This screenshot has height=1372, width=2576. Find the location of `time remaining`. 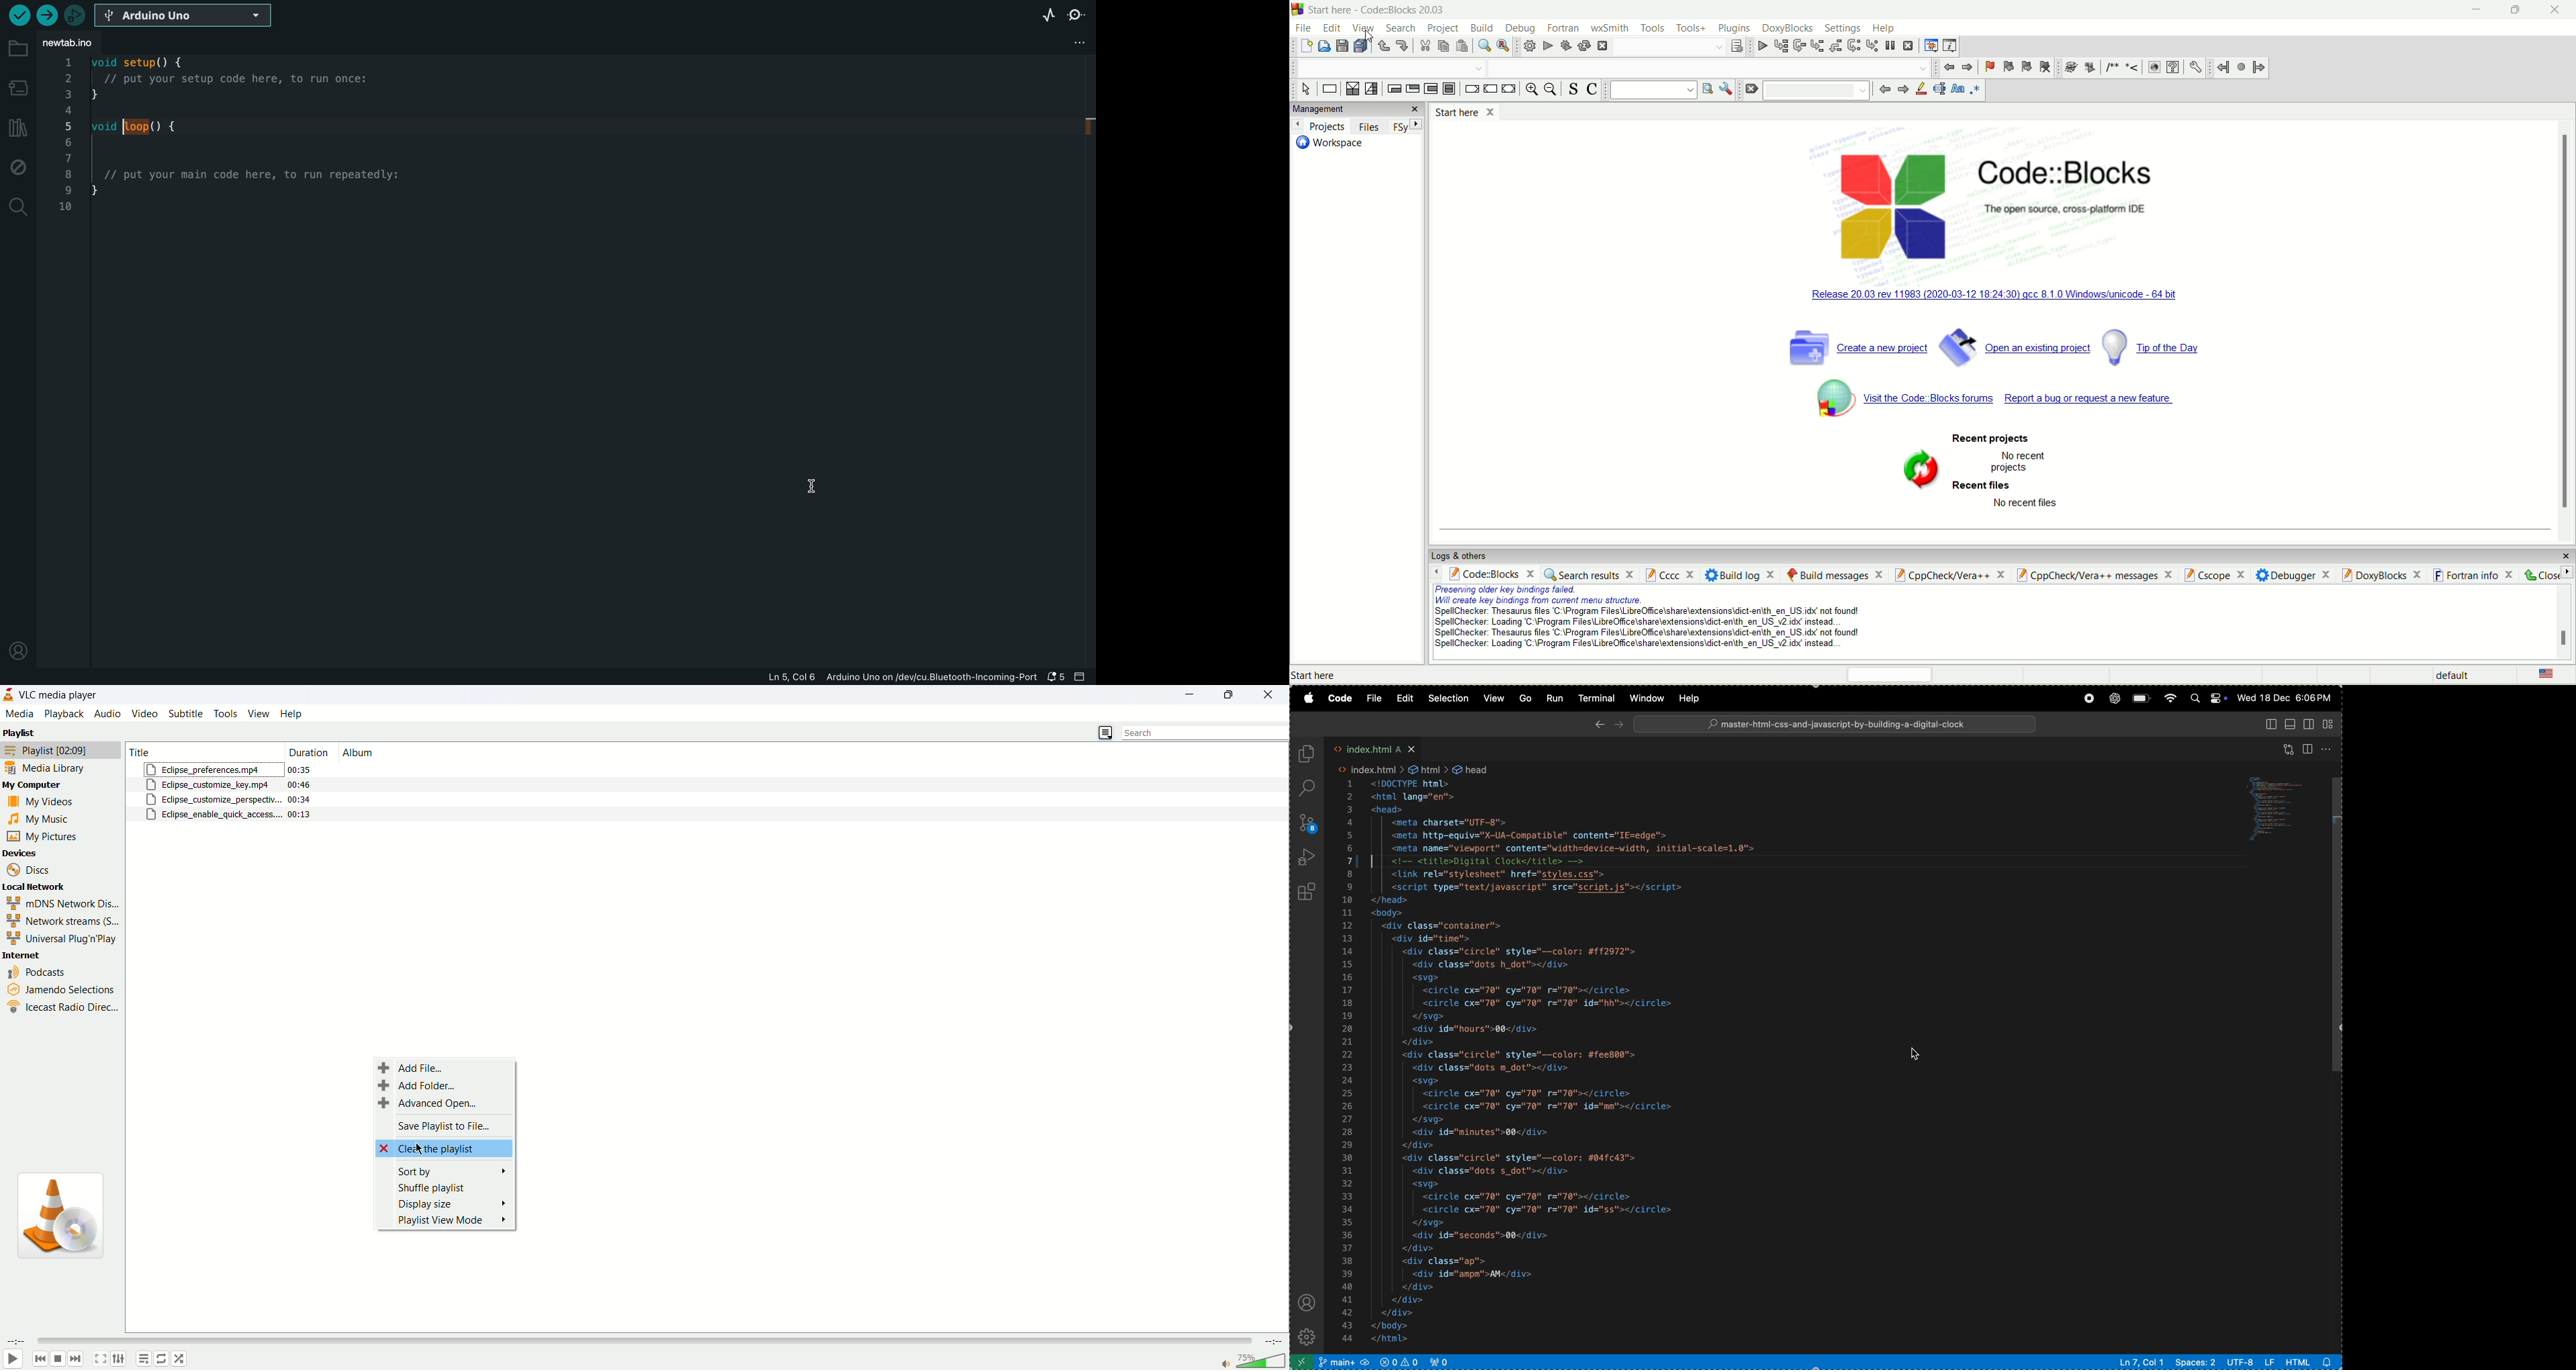

time remaining is located at coordinates (1272, 1343).